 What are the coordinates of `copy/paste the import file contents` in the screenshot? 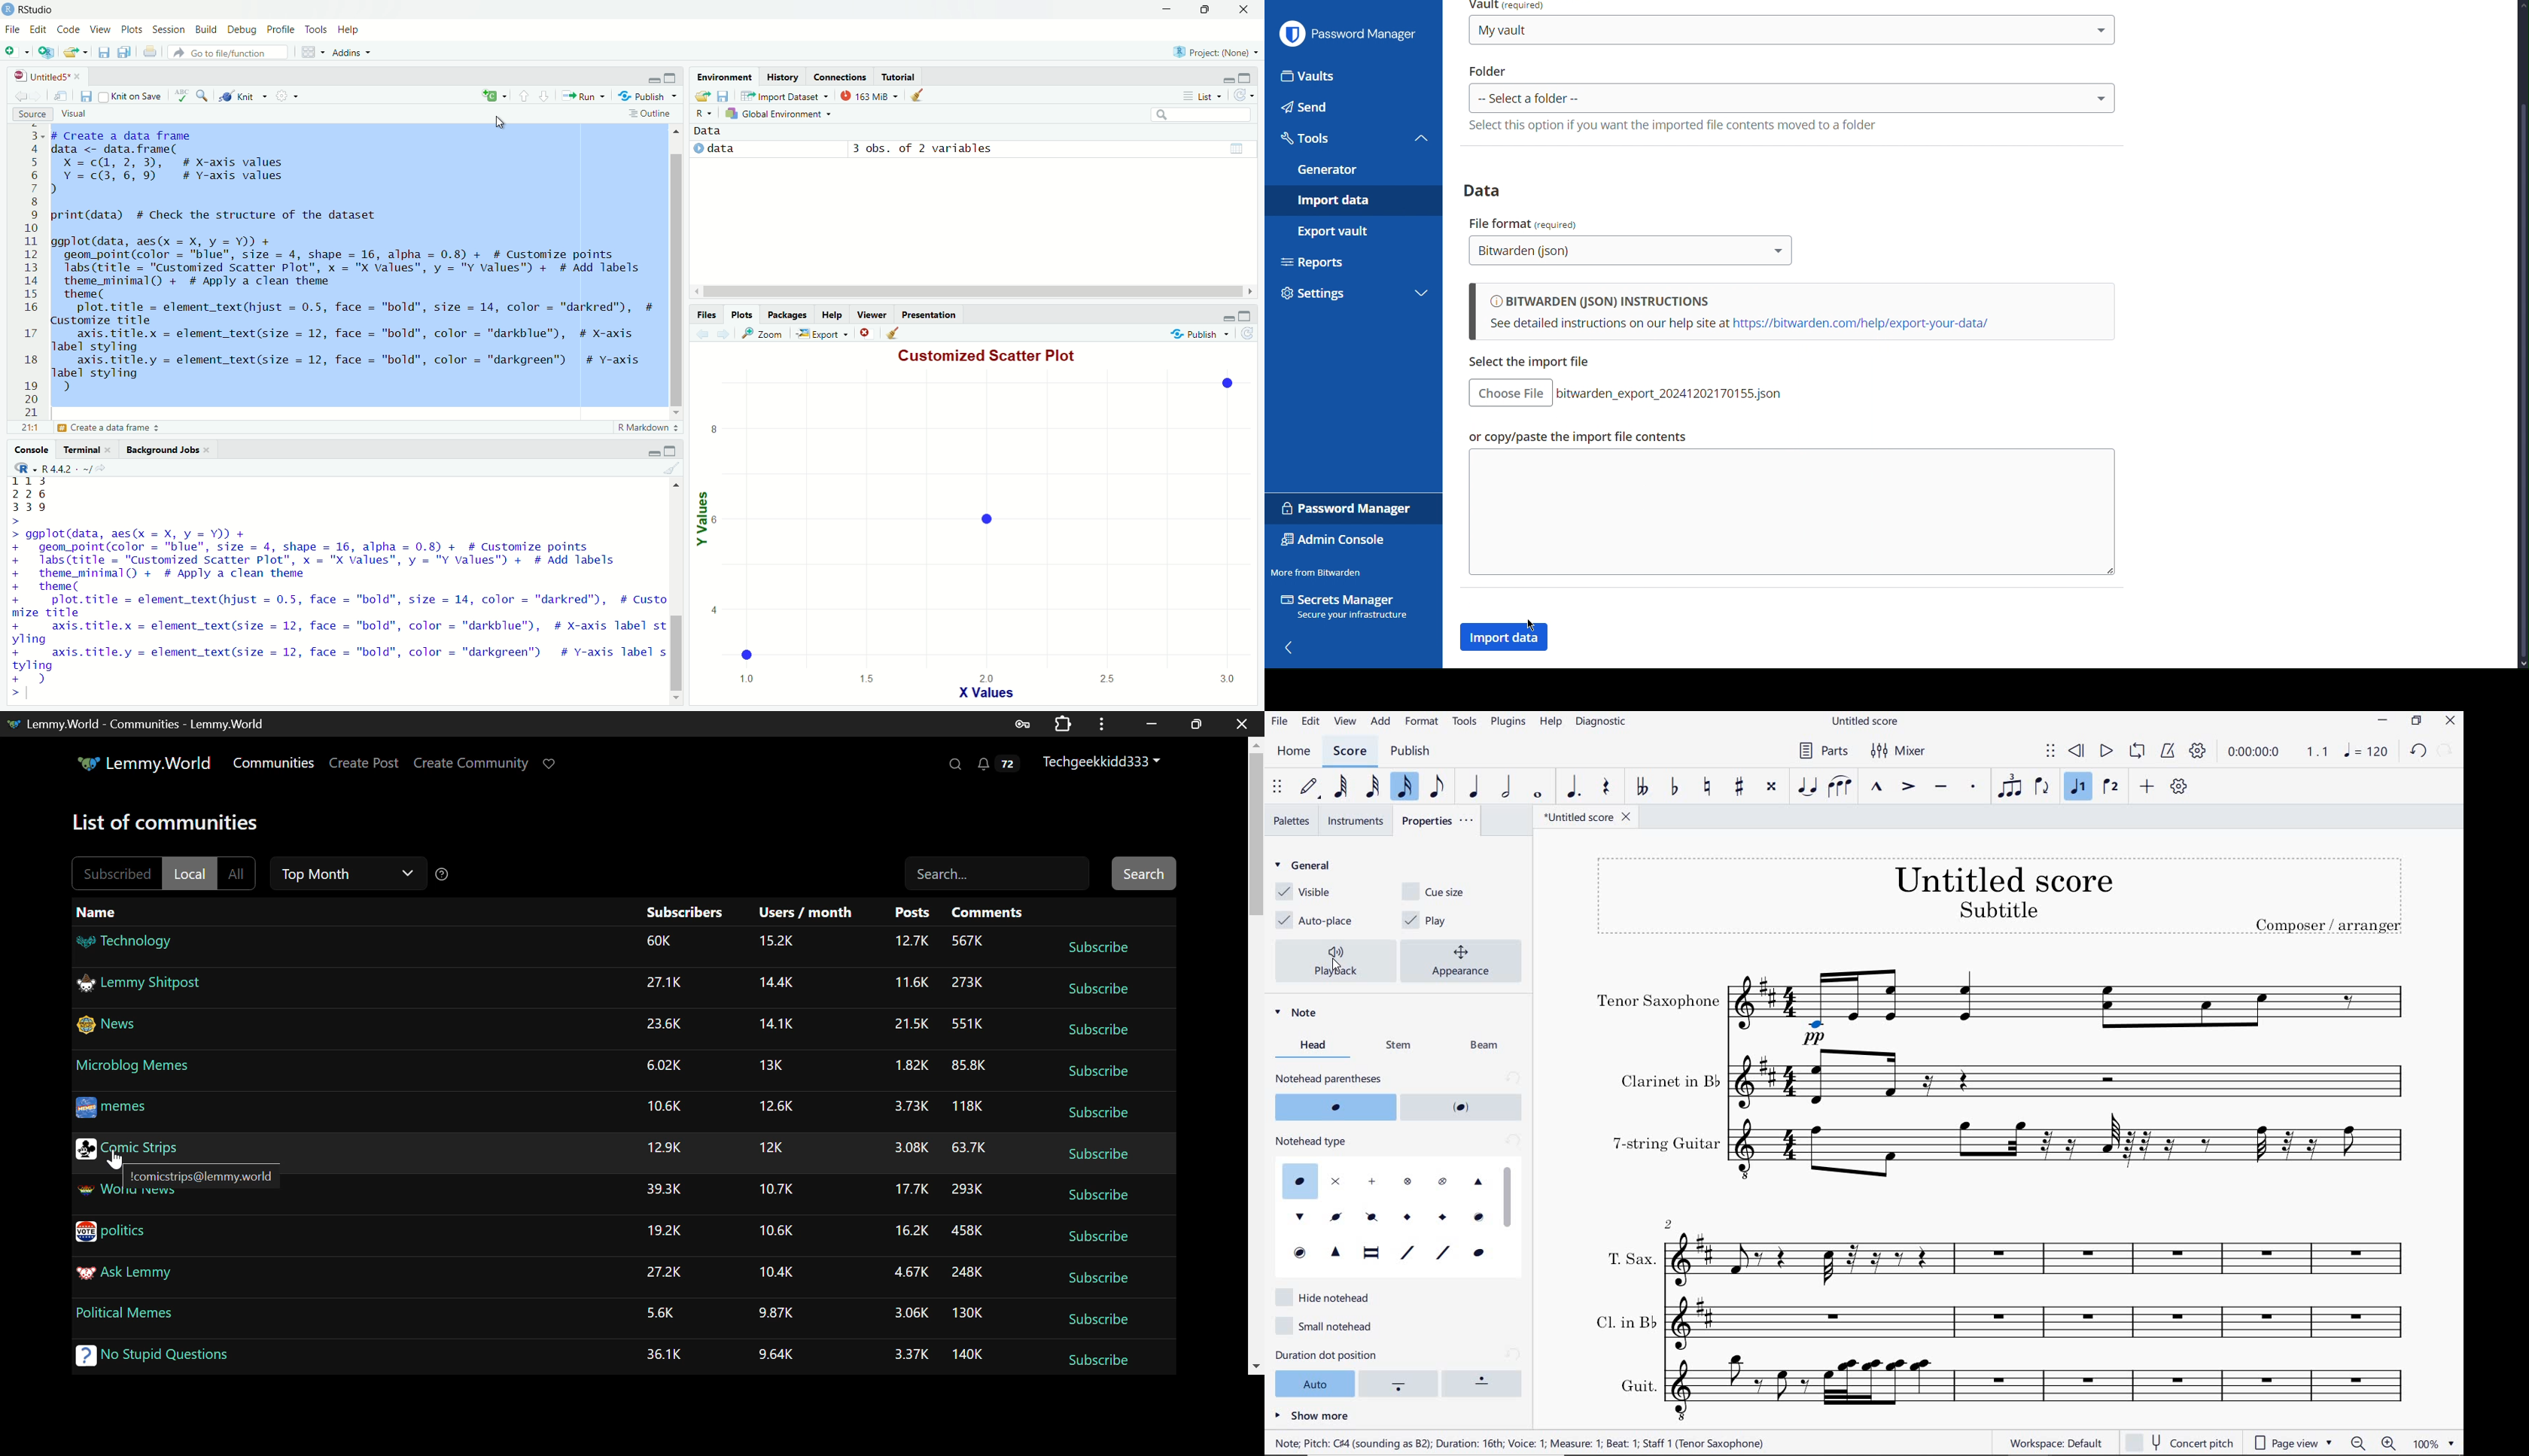 It's located at (1790, 513).